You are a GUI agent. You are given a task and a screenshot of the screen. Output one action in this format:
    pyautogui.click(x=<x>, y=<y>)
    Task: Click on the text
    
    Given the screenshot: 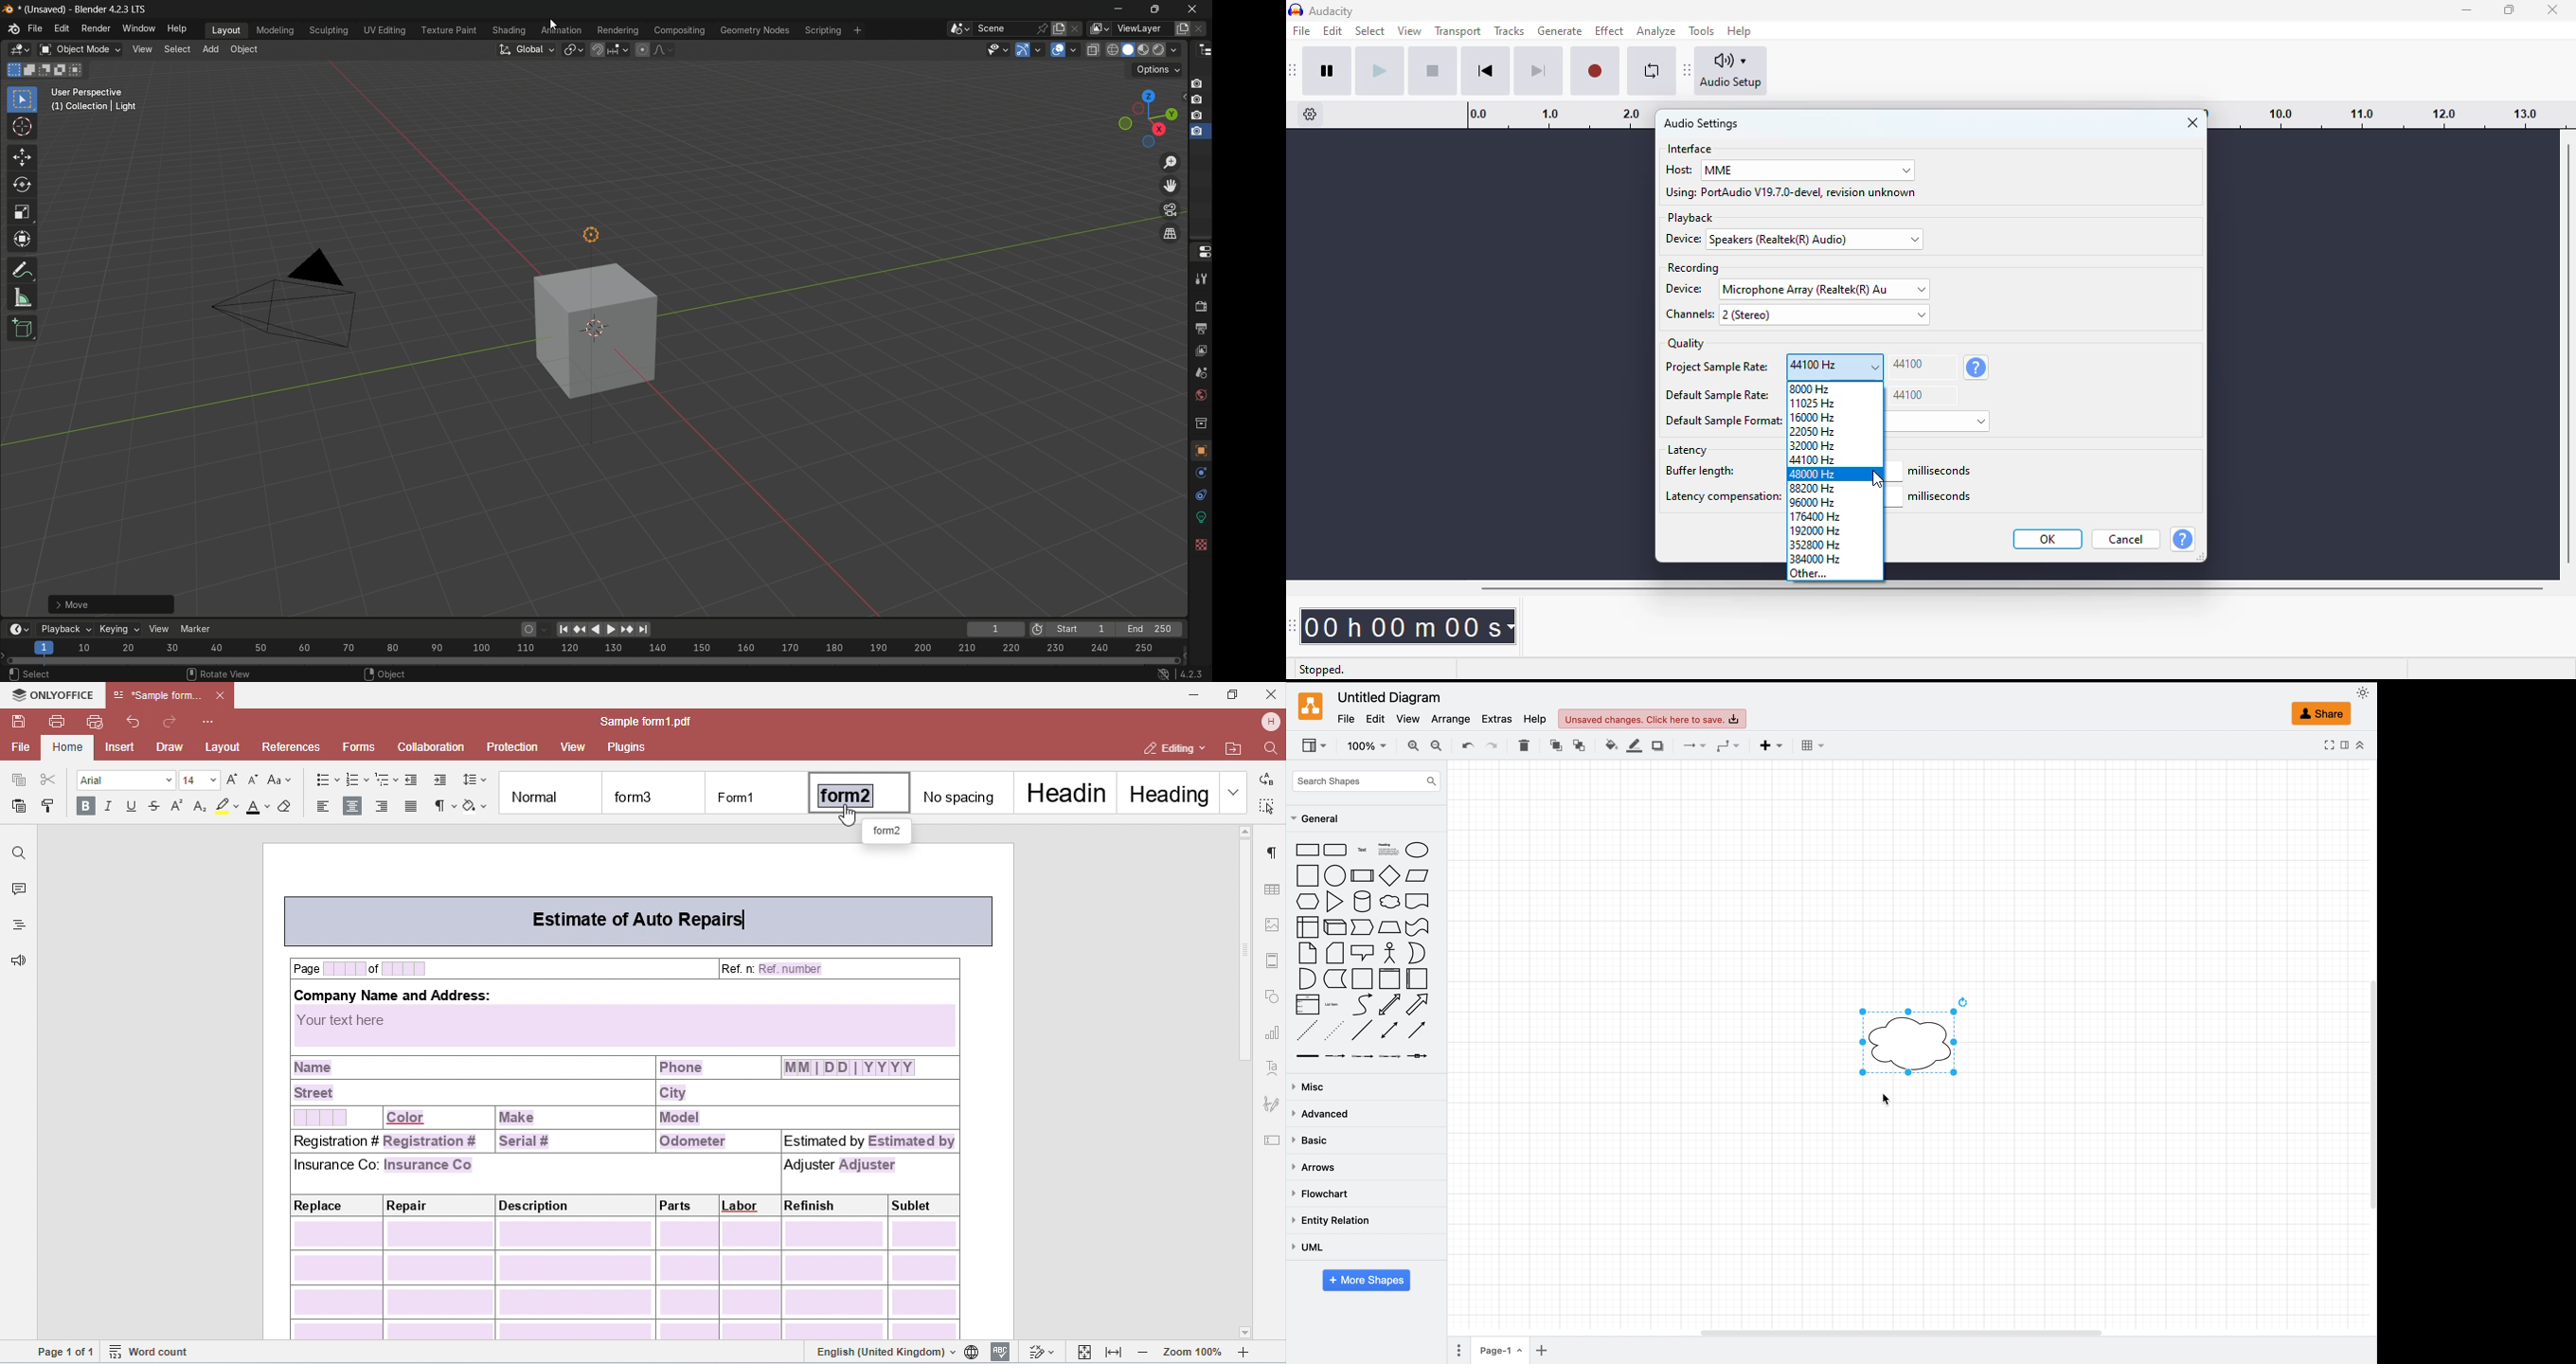 What is the action you would take?
    pyautogui.click(x=1364, y=851)
    